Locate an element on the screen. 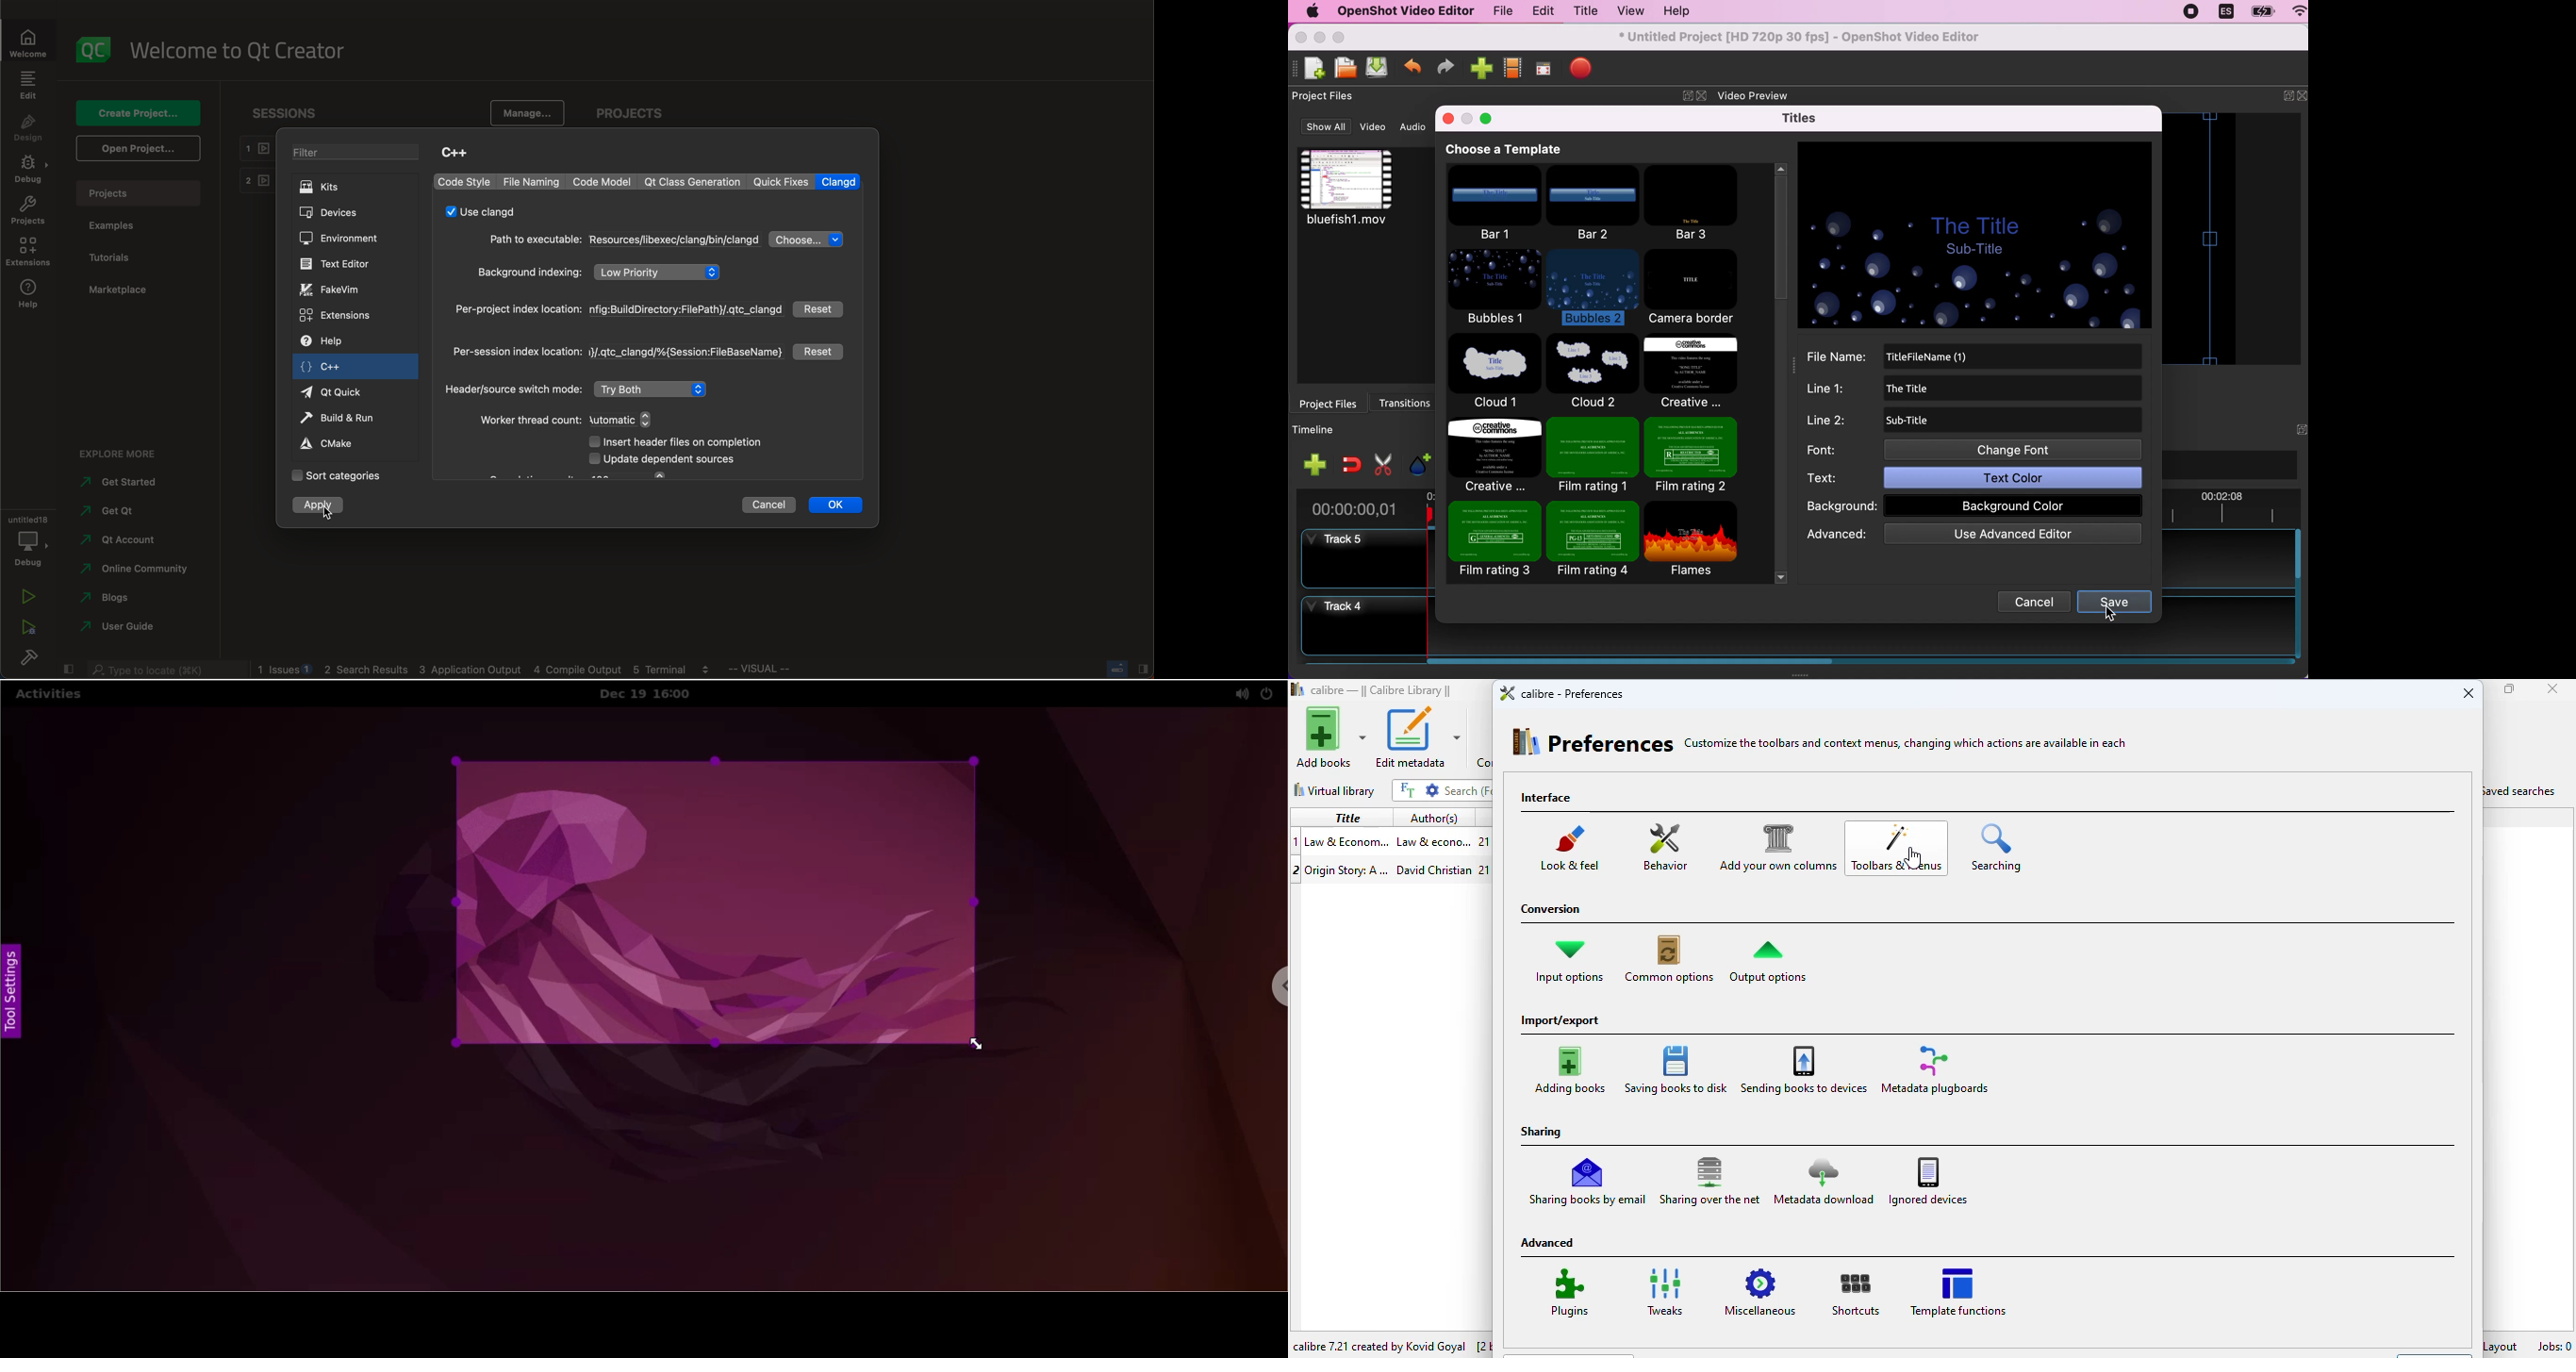  cursor on save is located at coordinates (2111, 615).